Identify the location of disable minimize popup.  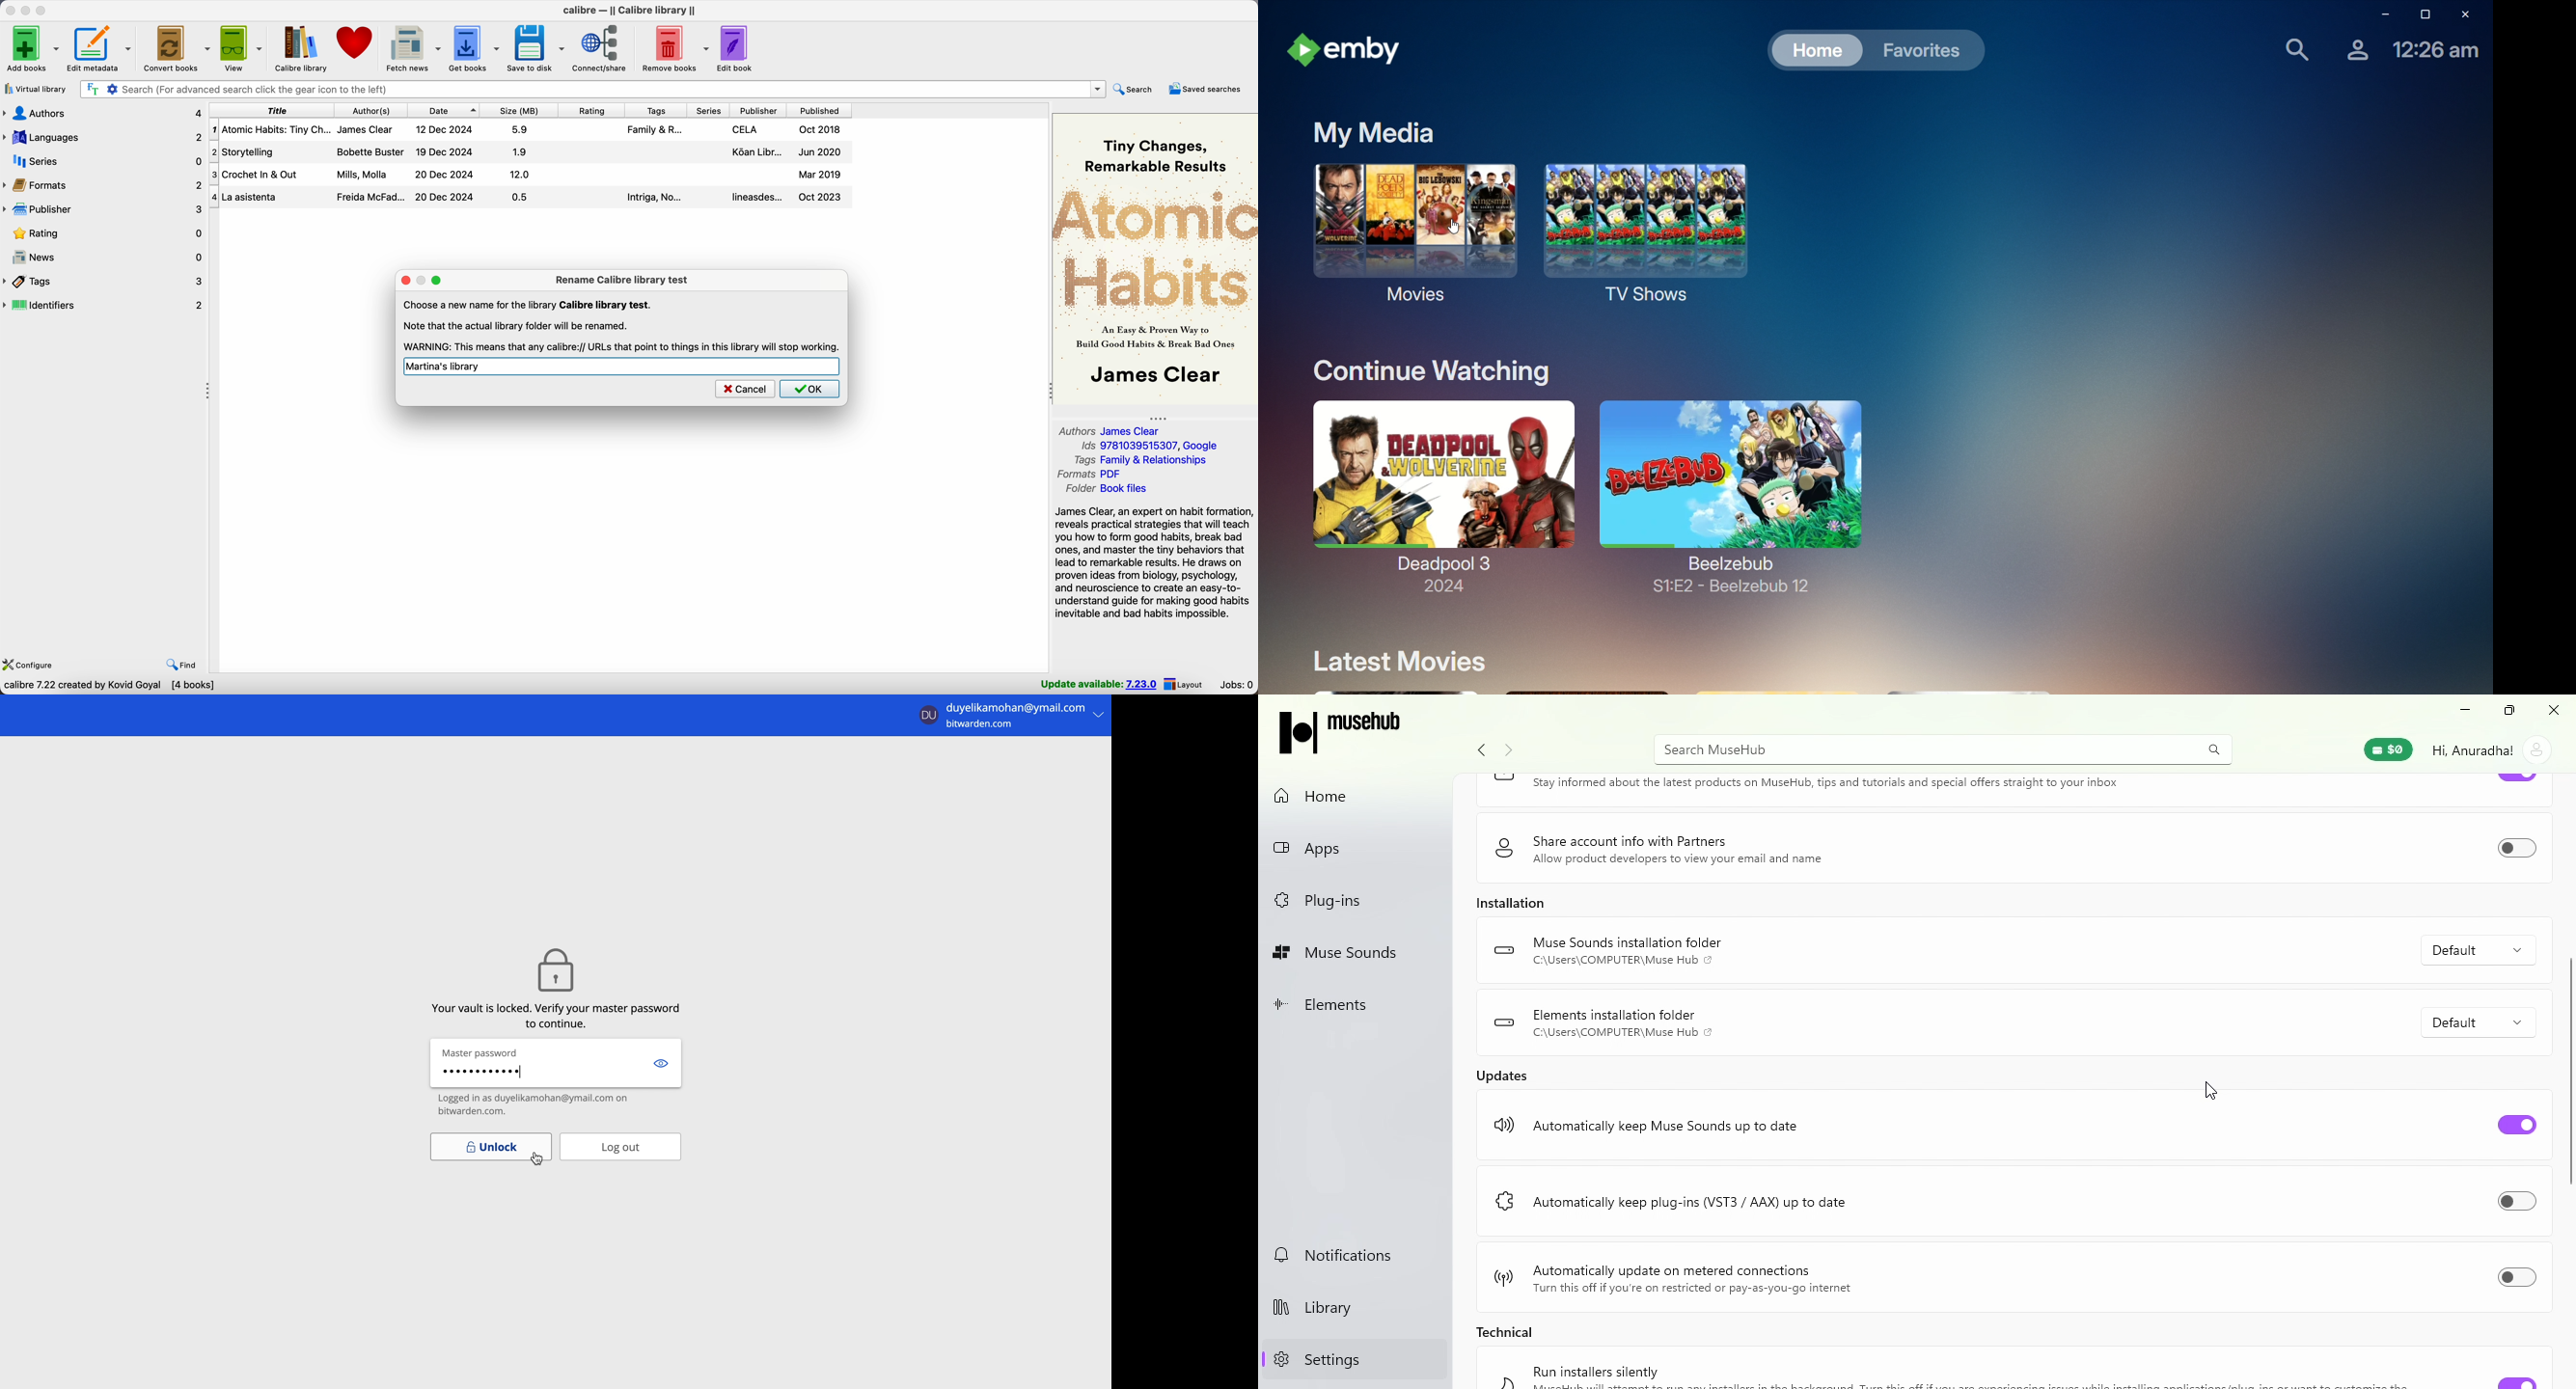
(424, 280).